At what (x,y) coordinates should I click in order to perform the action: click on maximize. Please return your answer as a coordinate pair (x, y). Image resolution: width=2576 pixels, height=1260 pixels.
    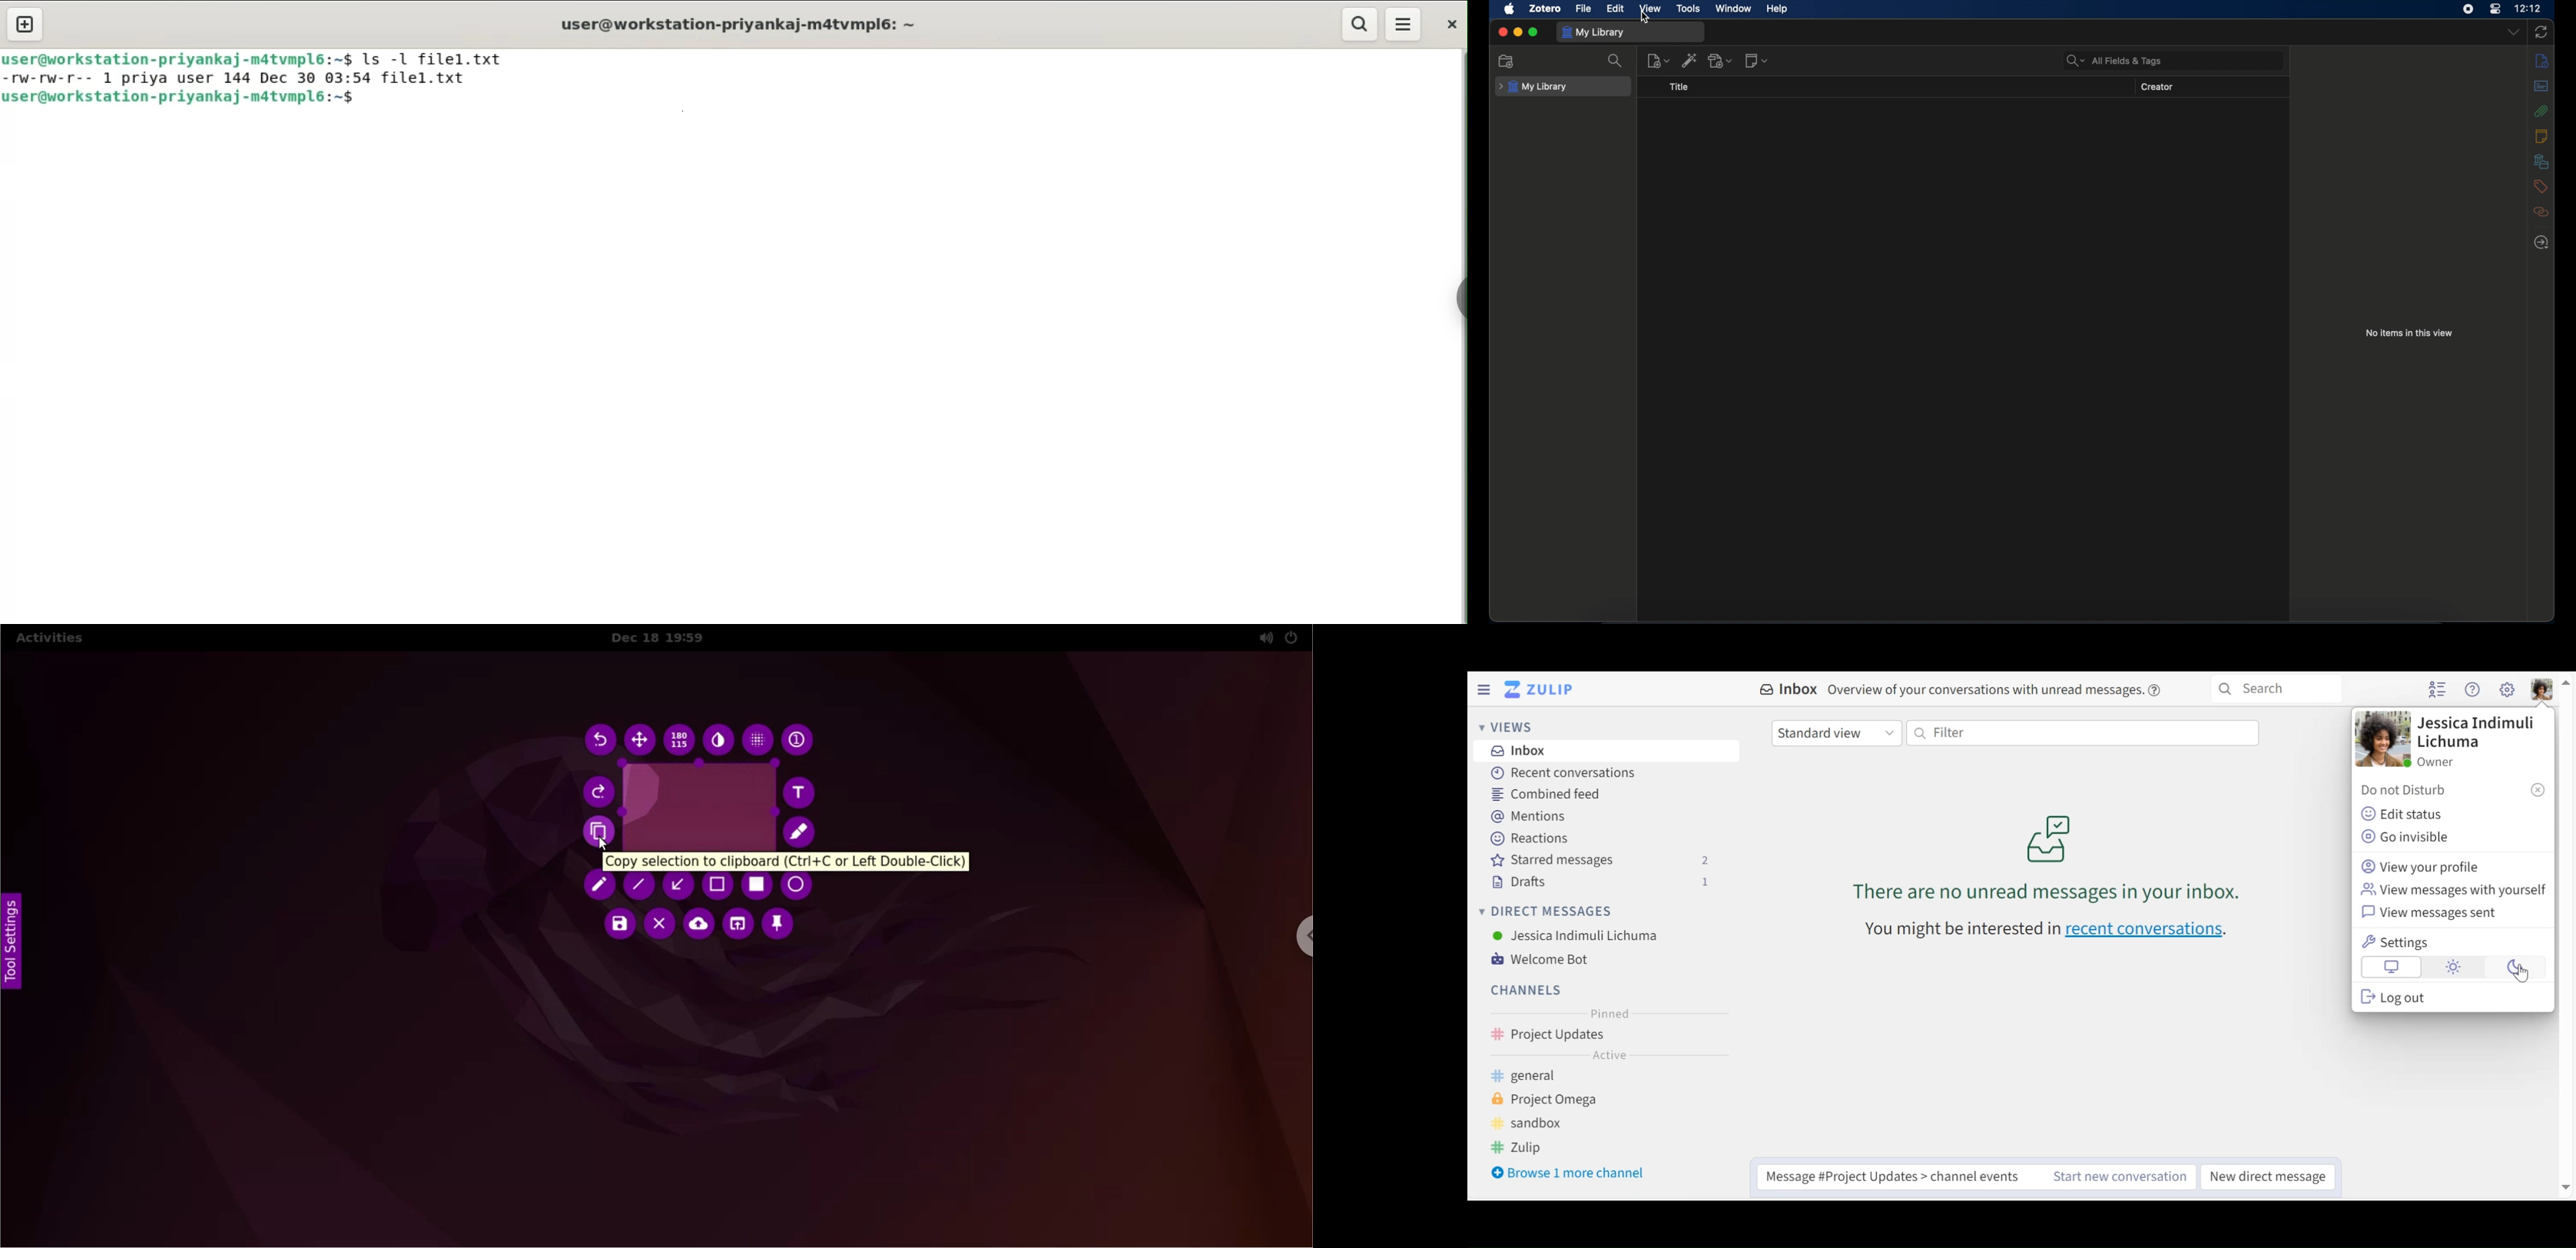
    Looking at the image, I should click on (1533, 32).